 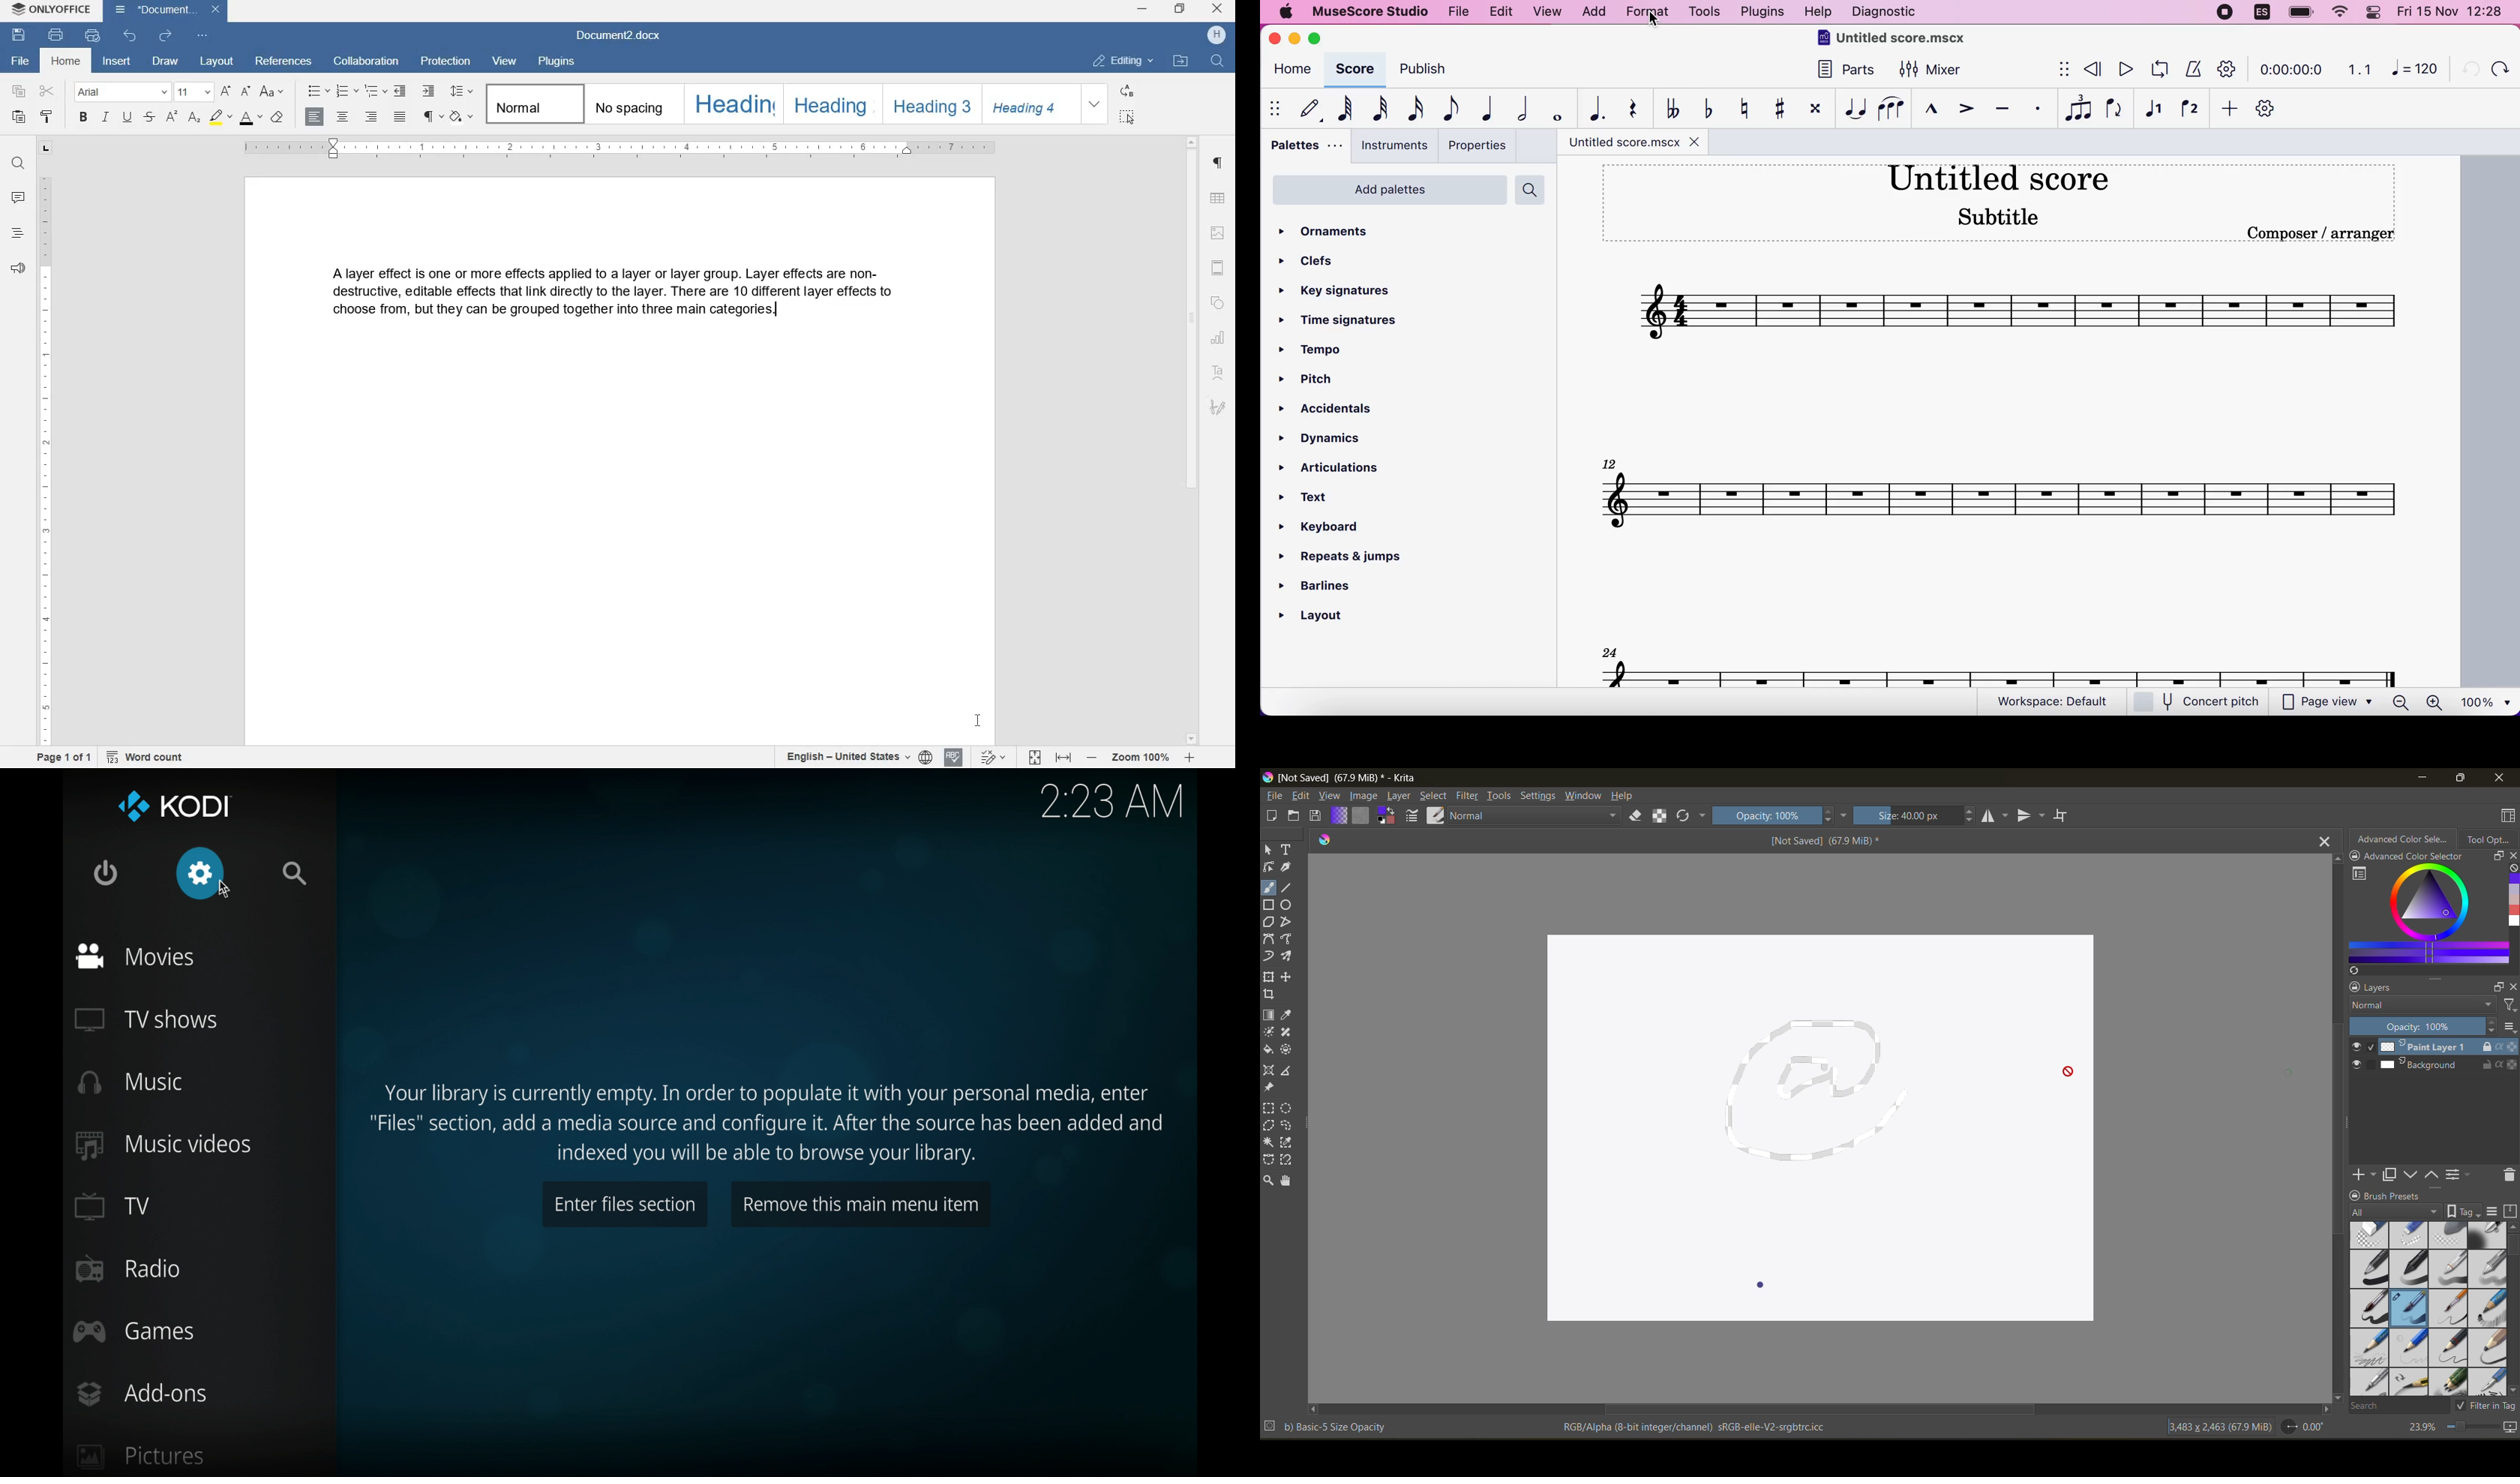 What do you see at coordinates (2497, 778) in the screenshot?
I see `close` at bounding box center [2497, 778].